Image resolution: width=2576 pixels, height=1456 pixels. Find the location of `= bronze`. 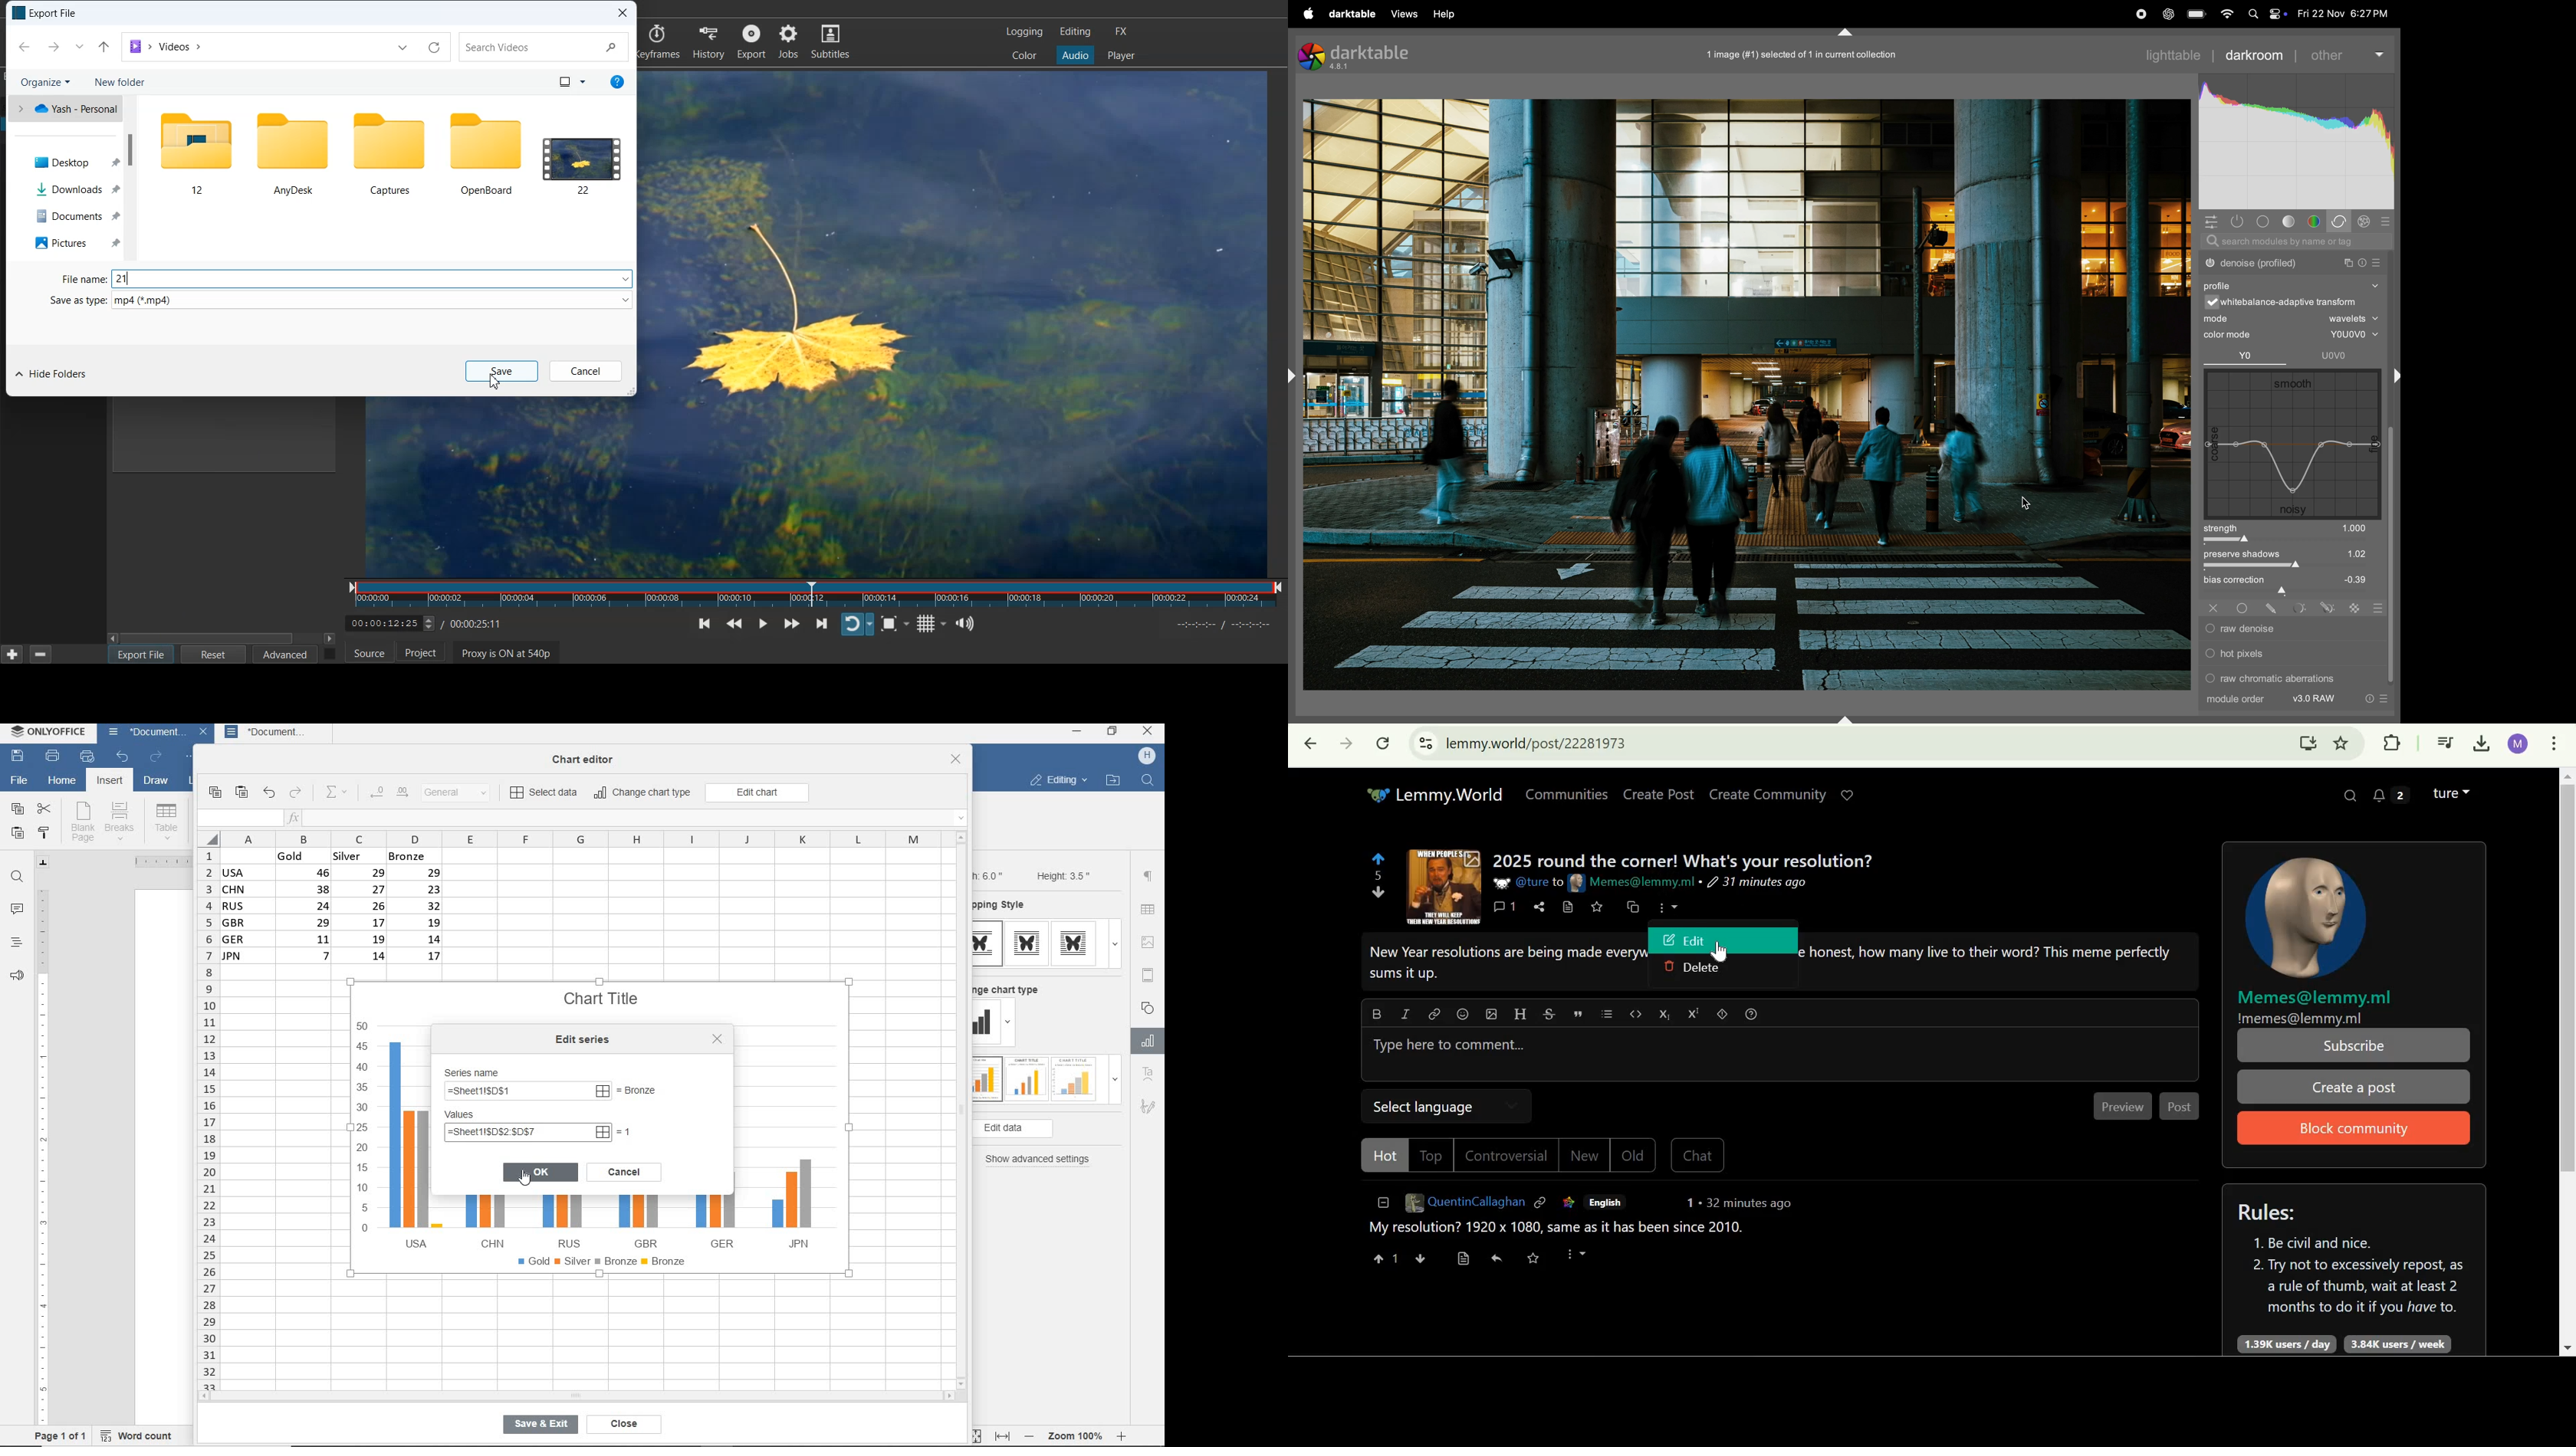

= bronze is located at coordinates (651, 1091).